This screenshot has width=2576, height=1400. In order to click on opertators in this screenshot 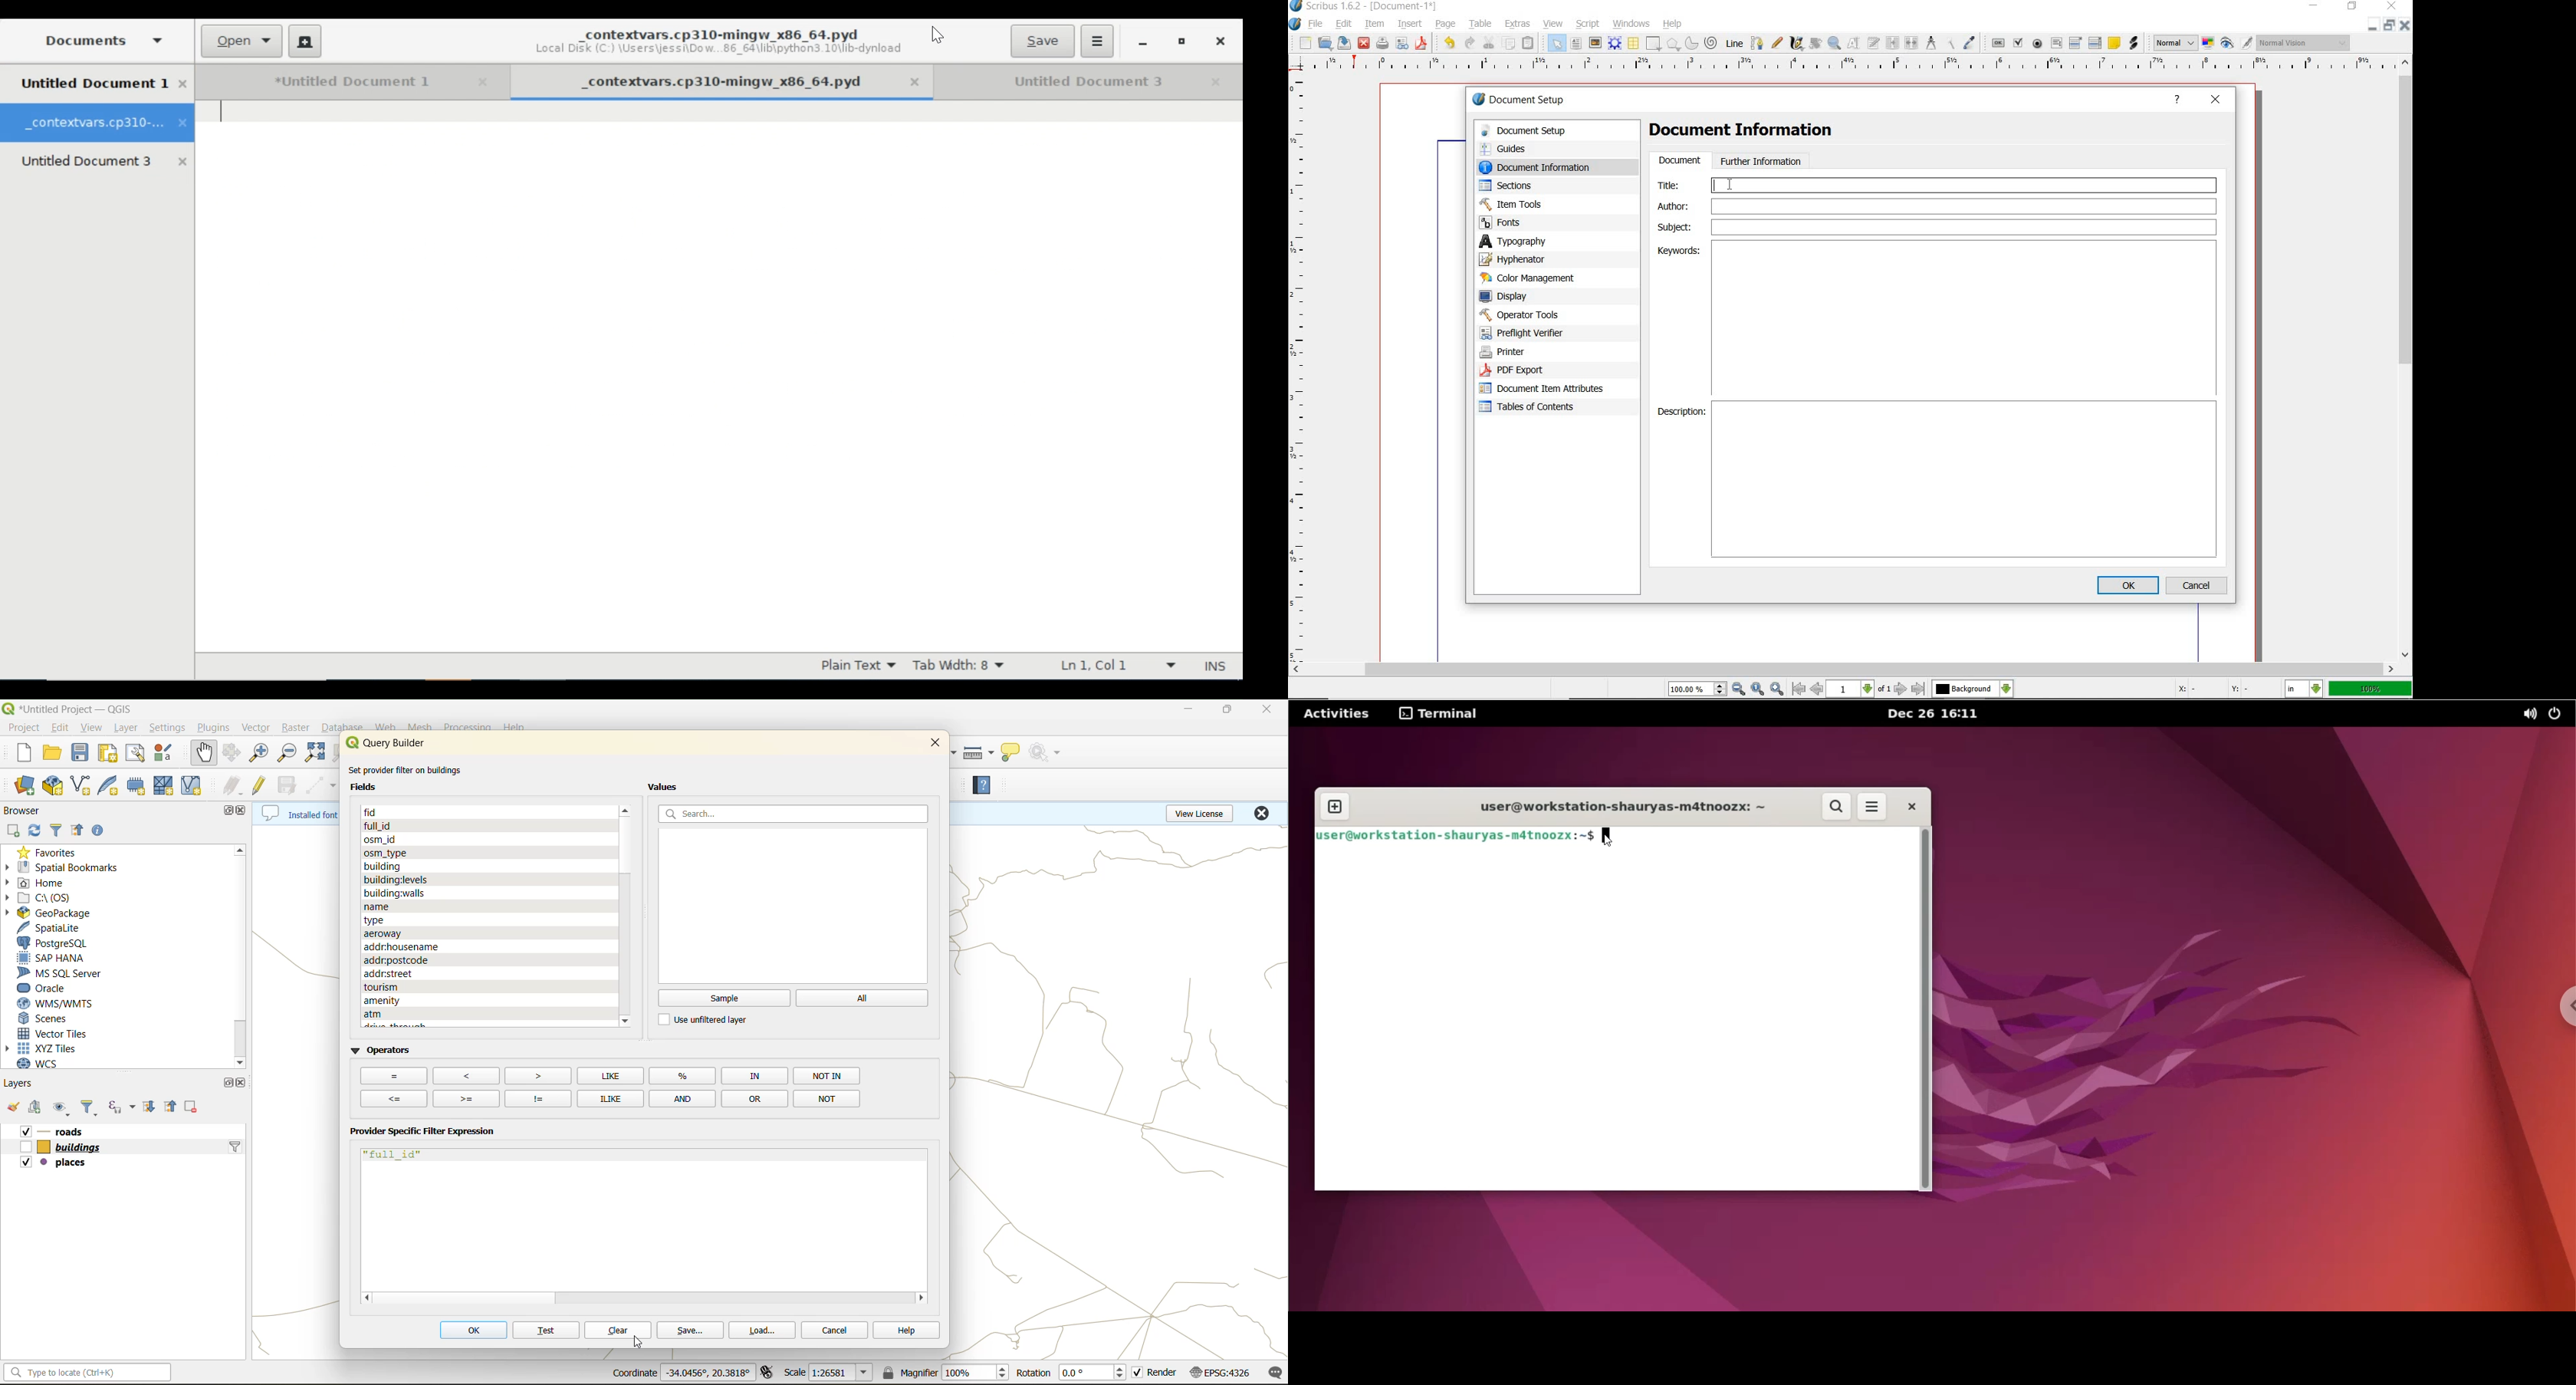, I will do `click(607, 1098)`.